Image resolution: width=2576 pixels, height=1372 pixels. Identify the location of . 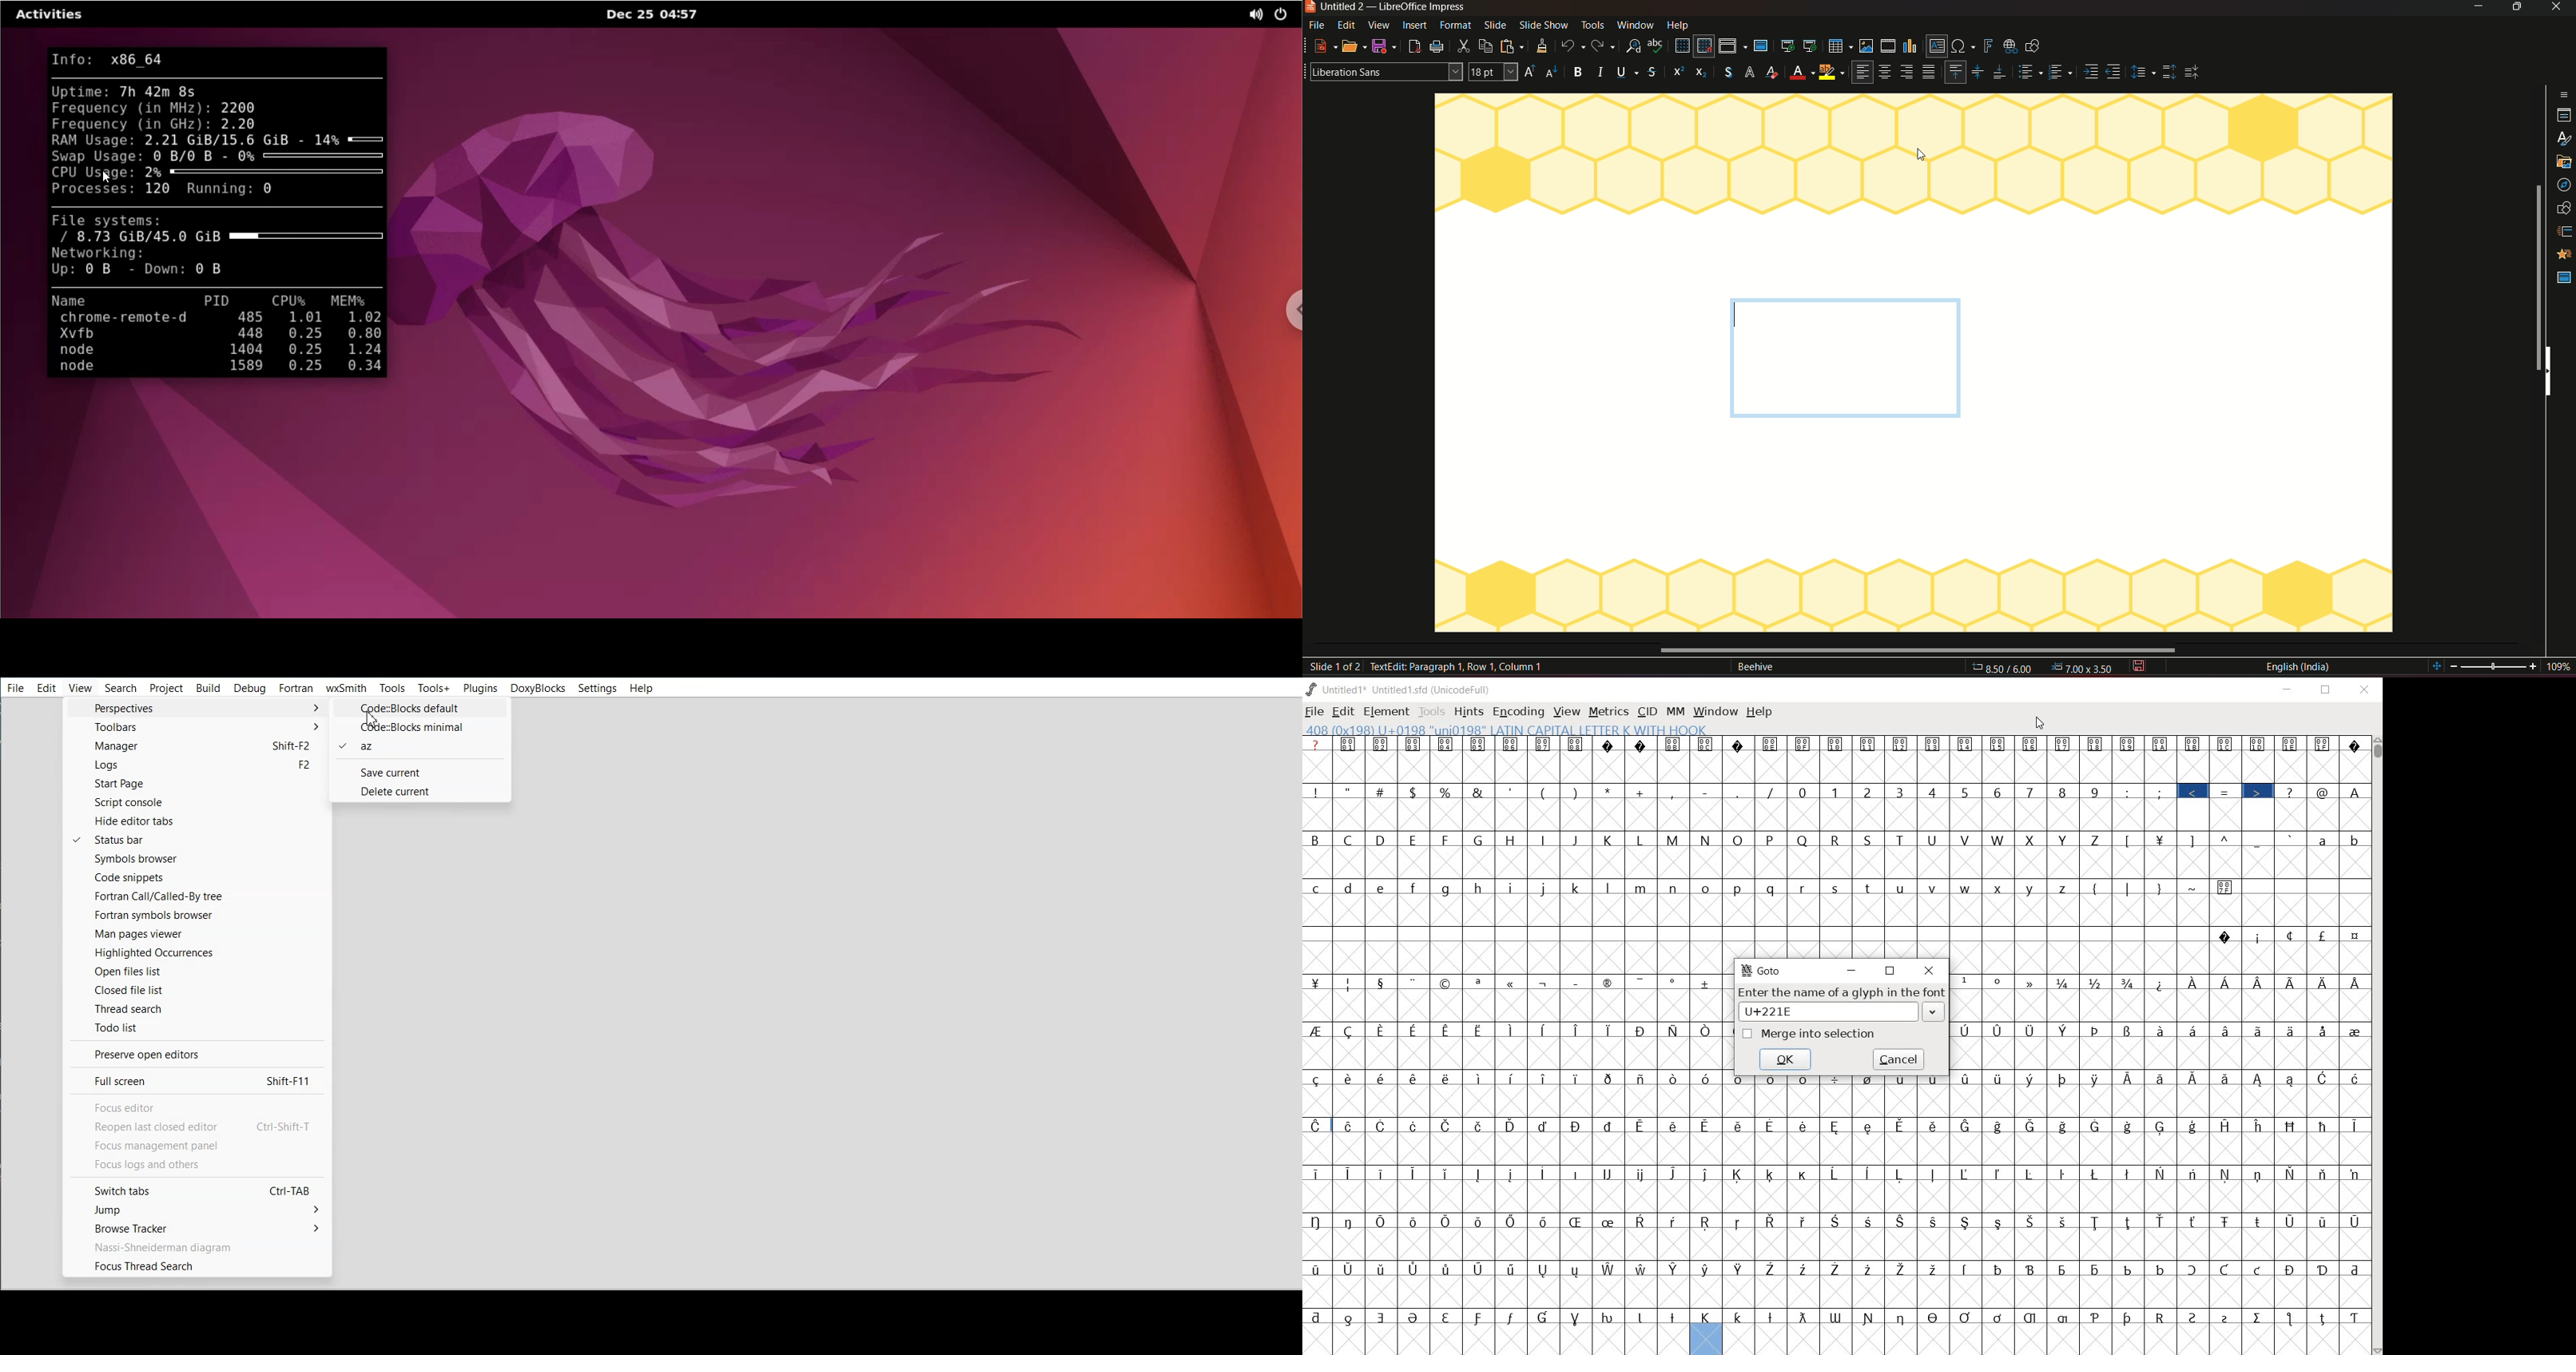
(2156, 1004).